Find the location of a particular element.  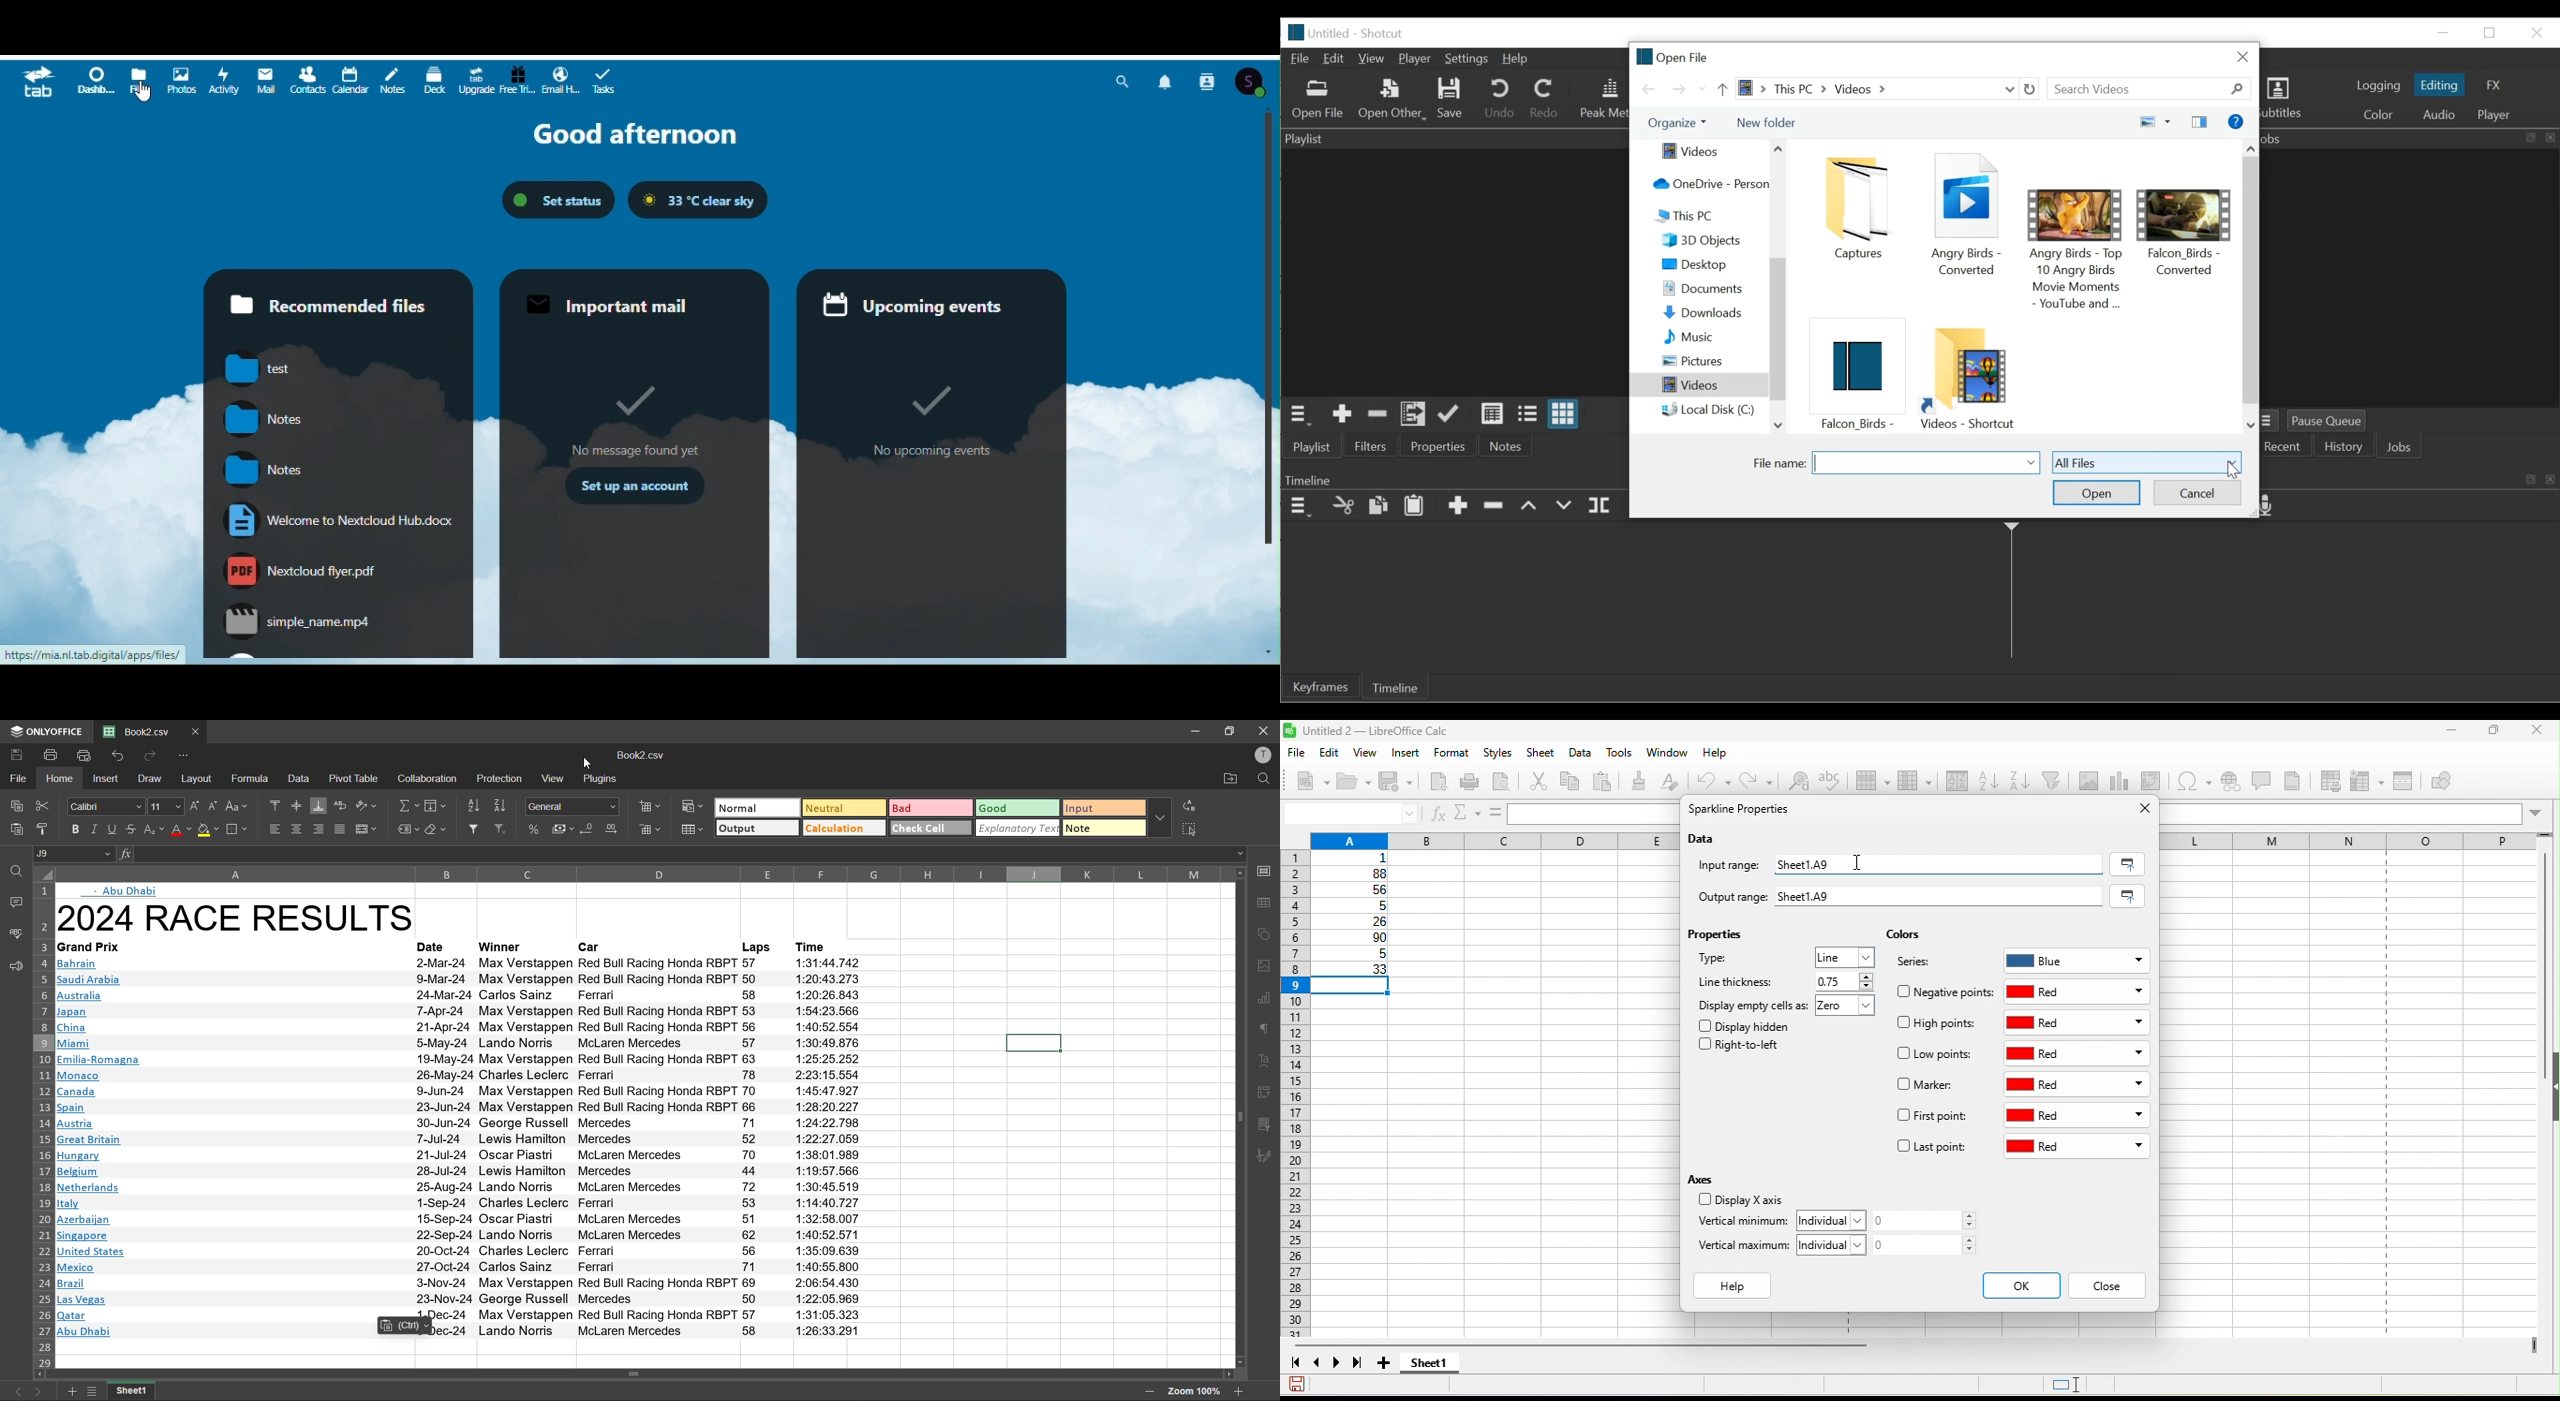

more options is located at coordinates (1160, 817).